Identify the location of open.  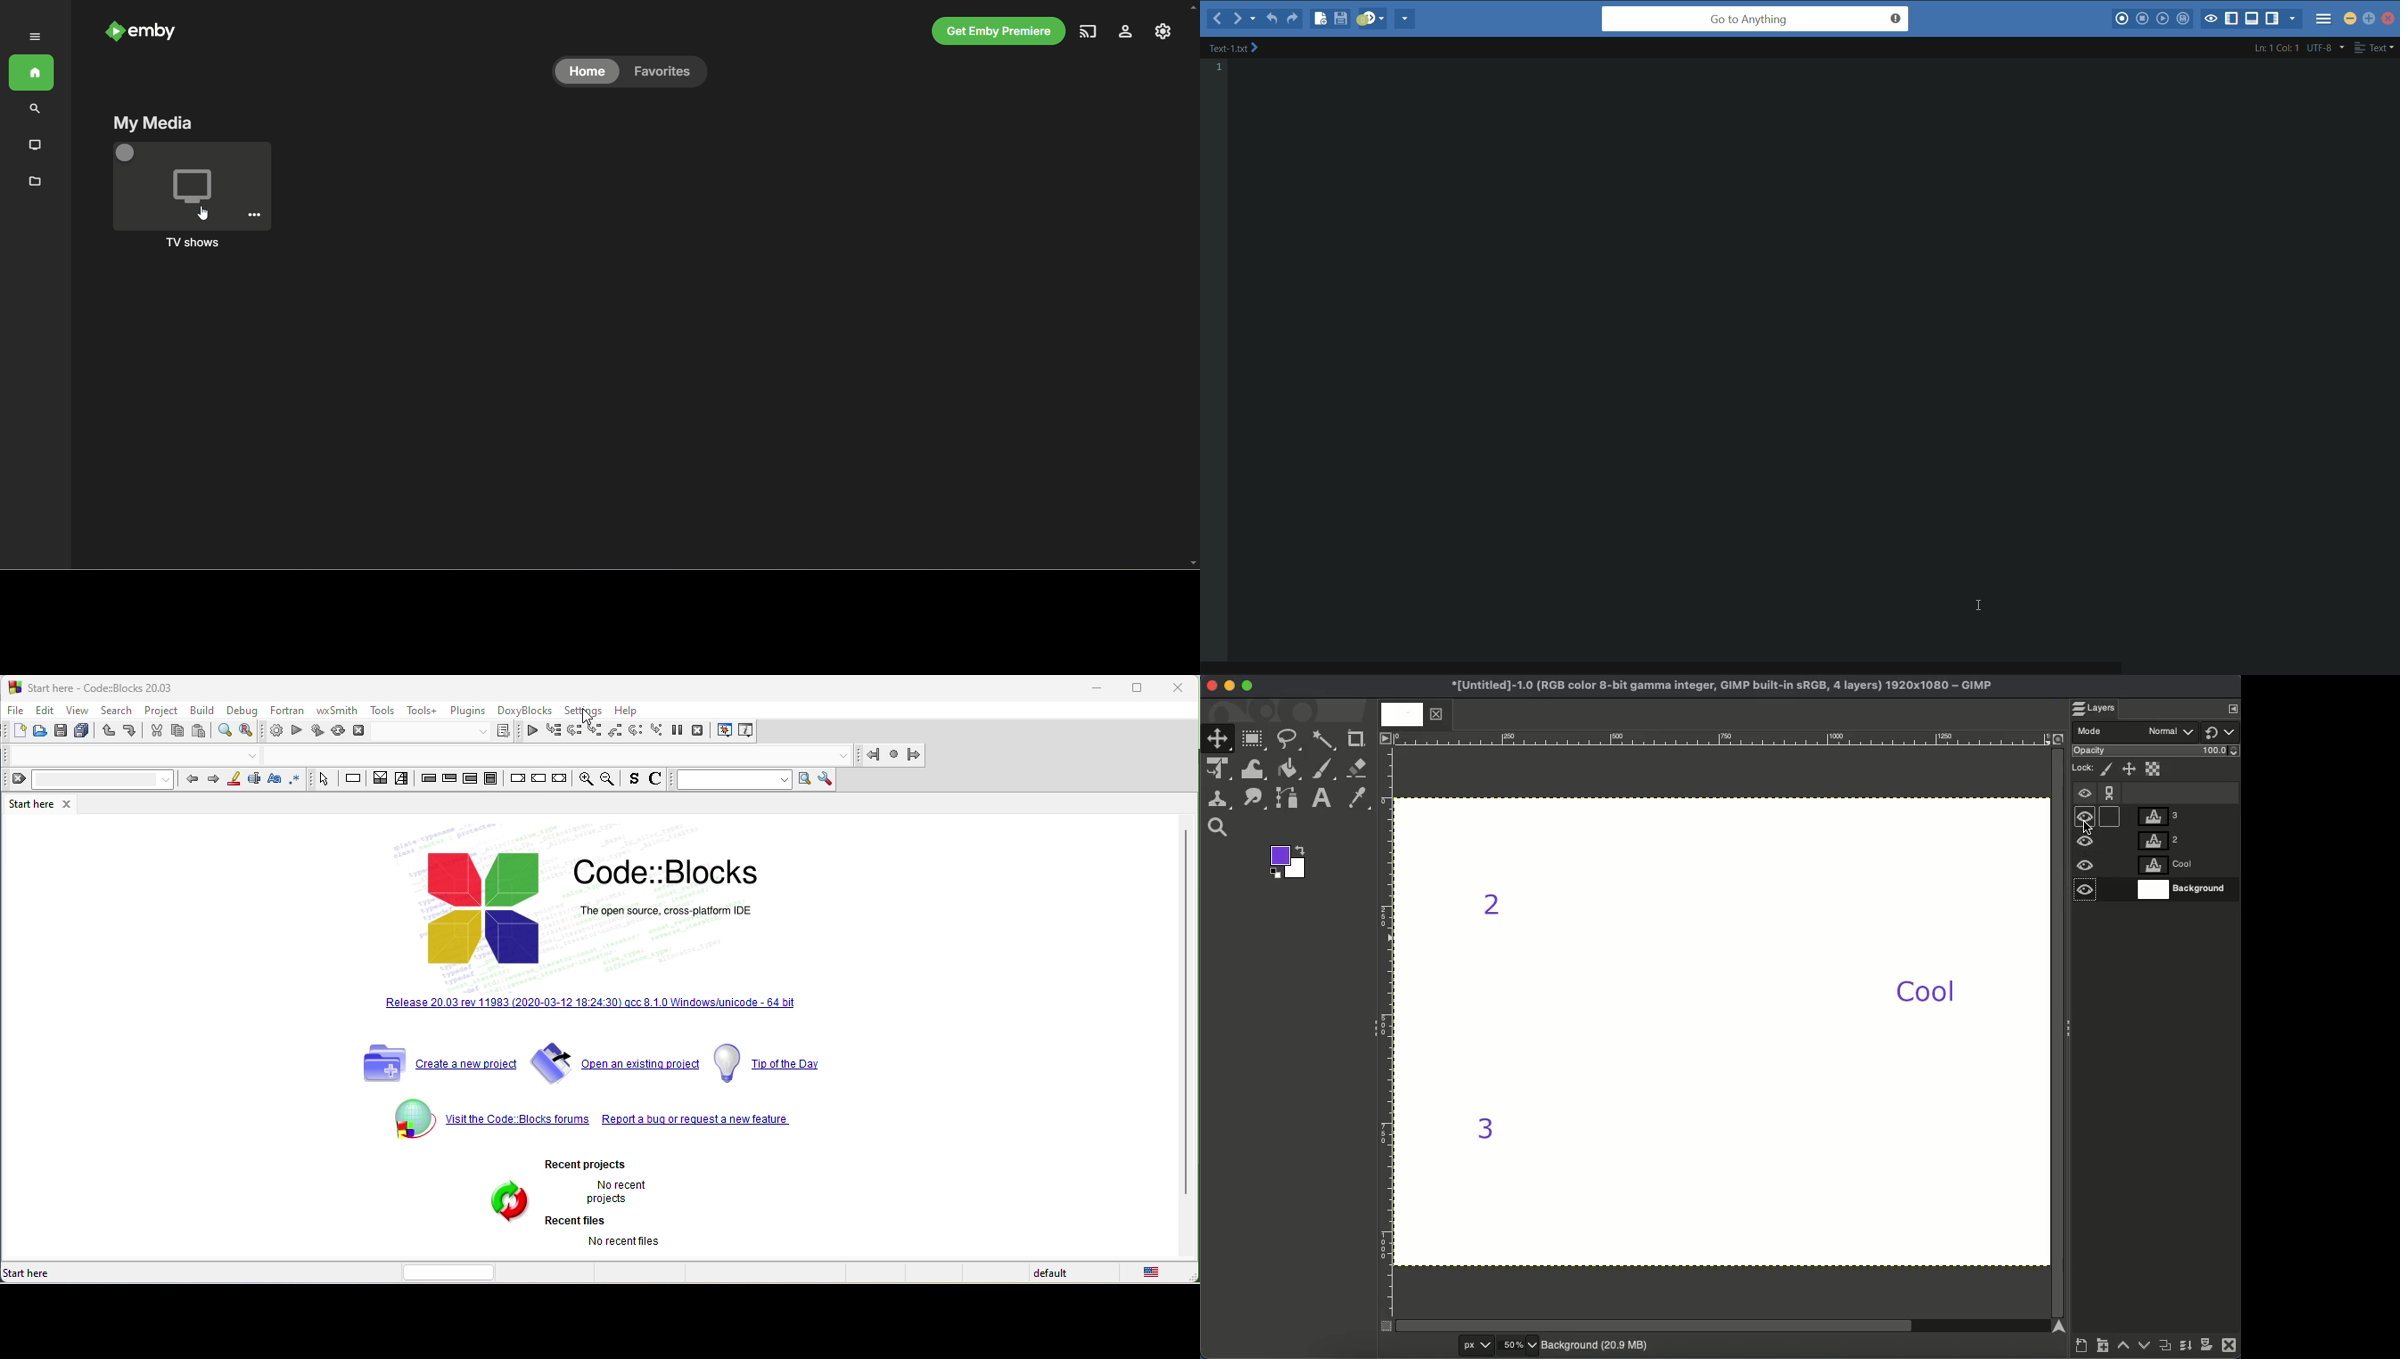
(41, 734).